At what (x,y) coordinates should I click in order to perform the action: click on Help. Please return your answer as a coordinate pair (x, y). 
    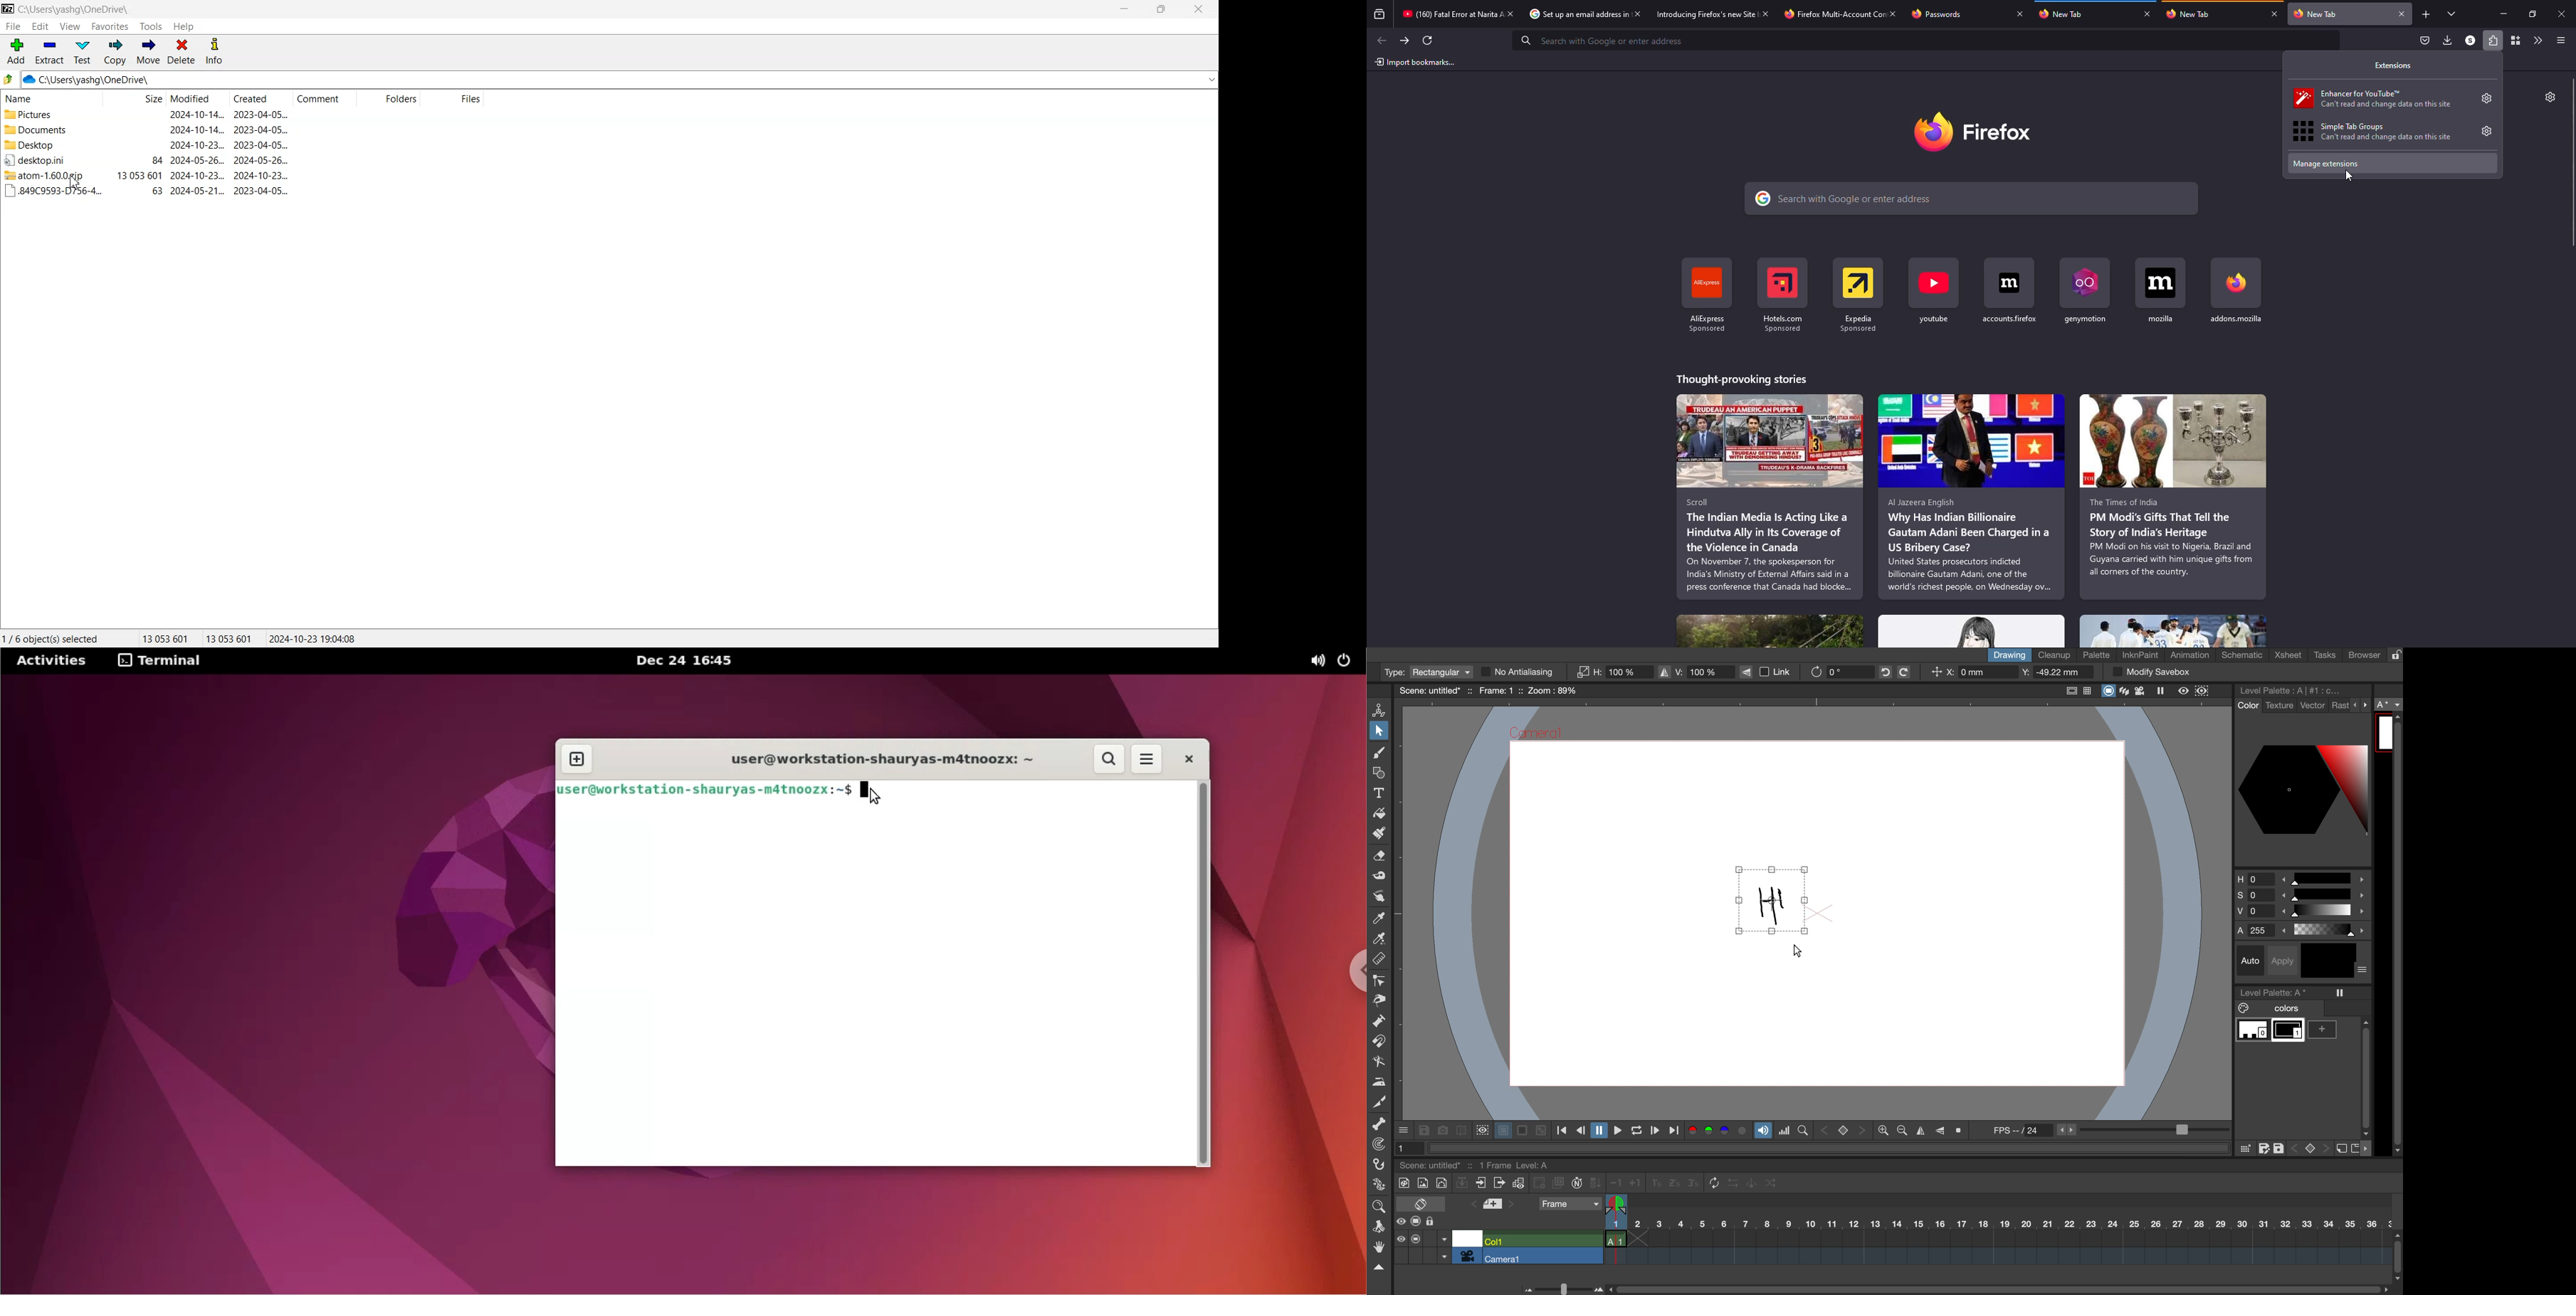
    Looking at the image, I should click on (184, 27).